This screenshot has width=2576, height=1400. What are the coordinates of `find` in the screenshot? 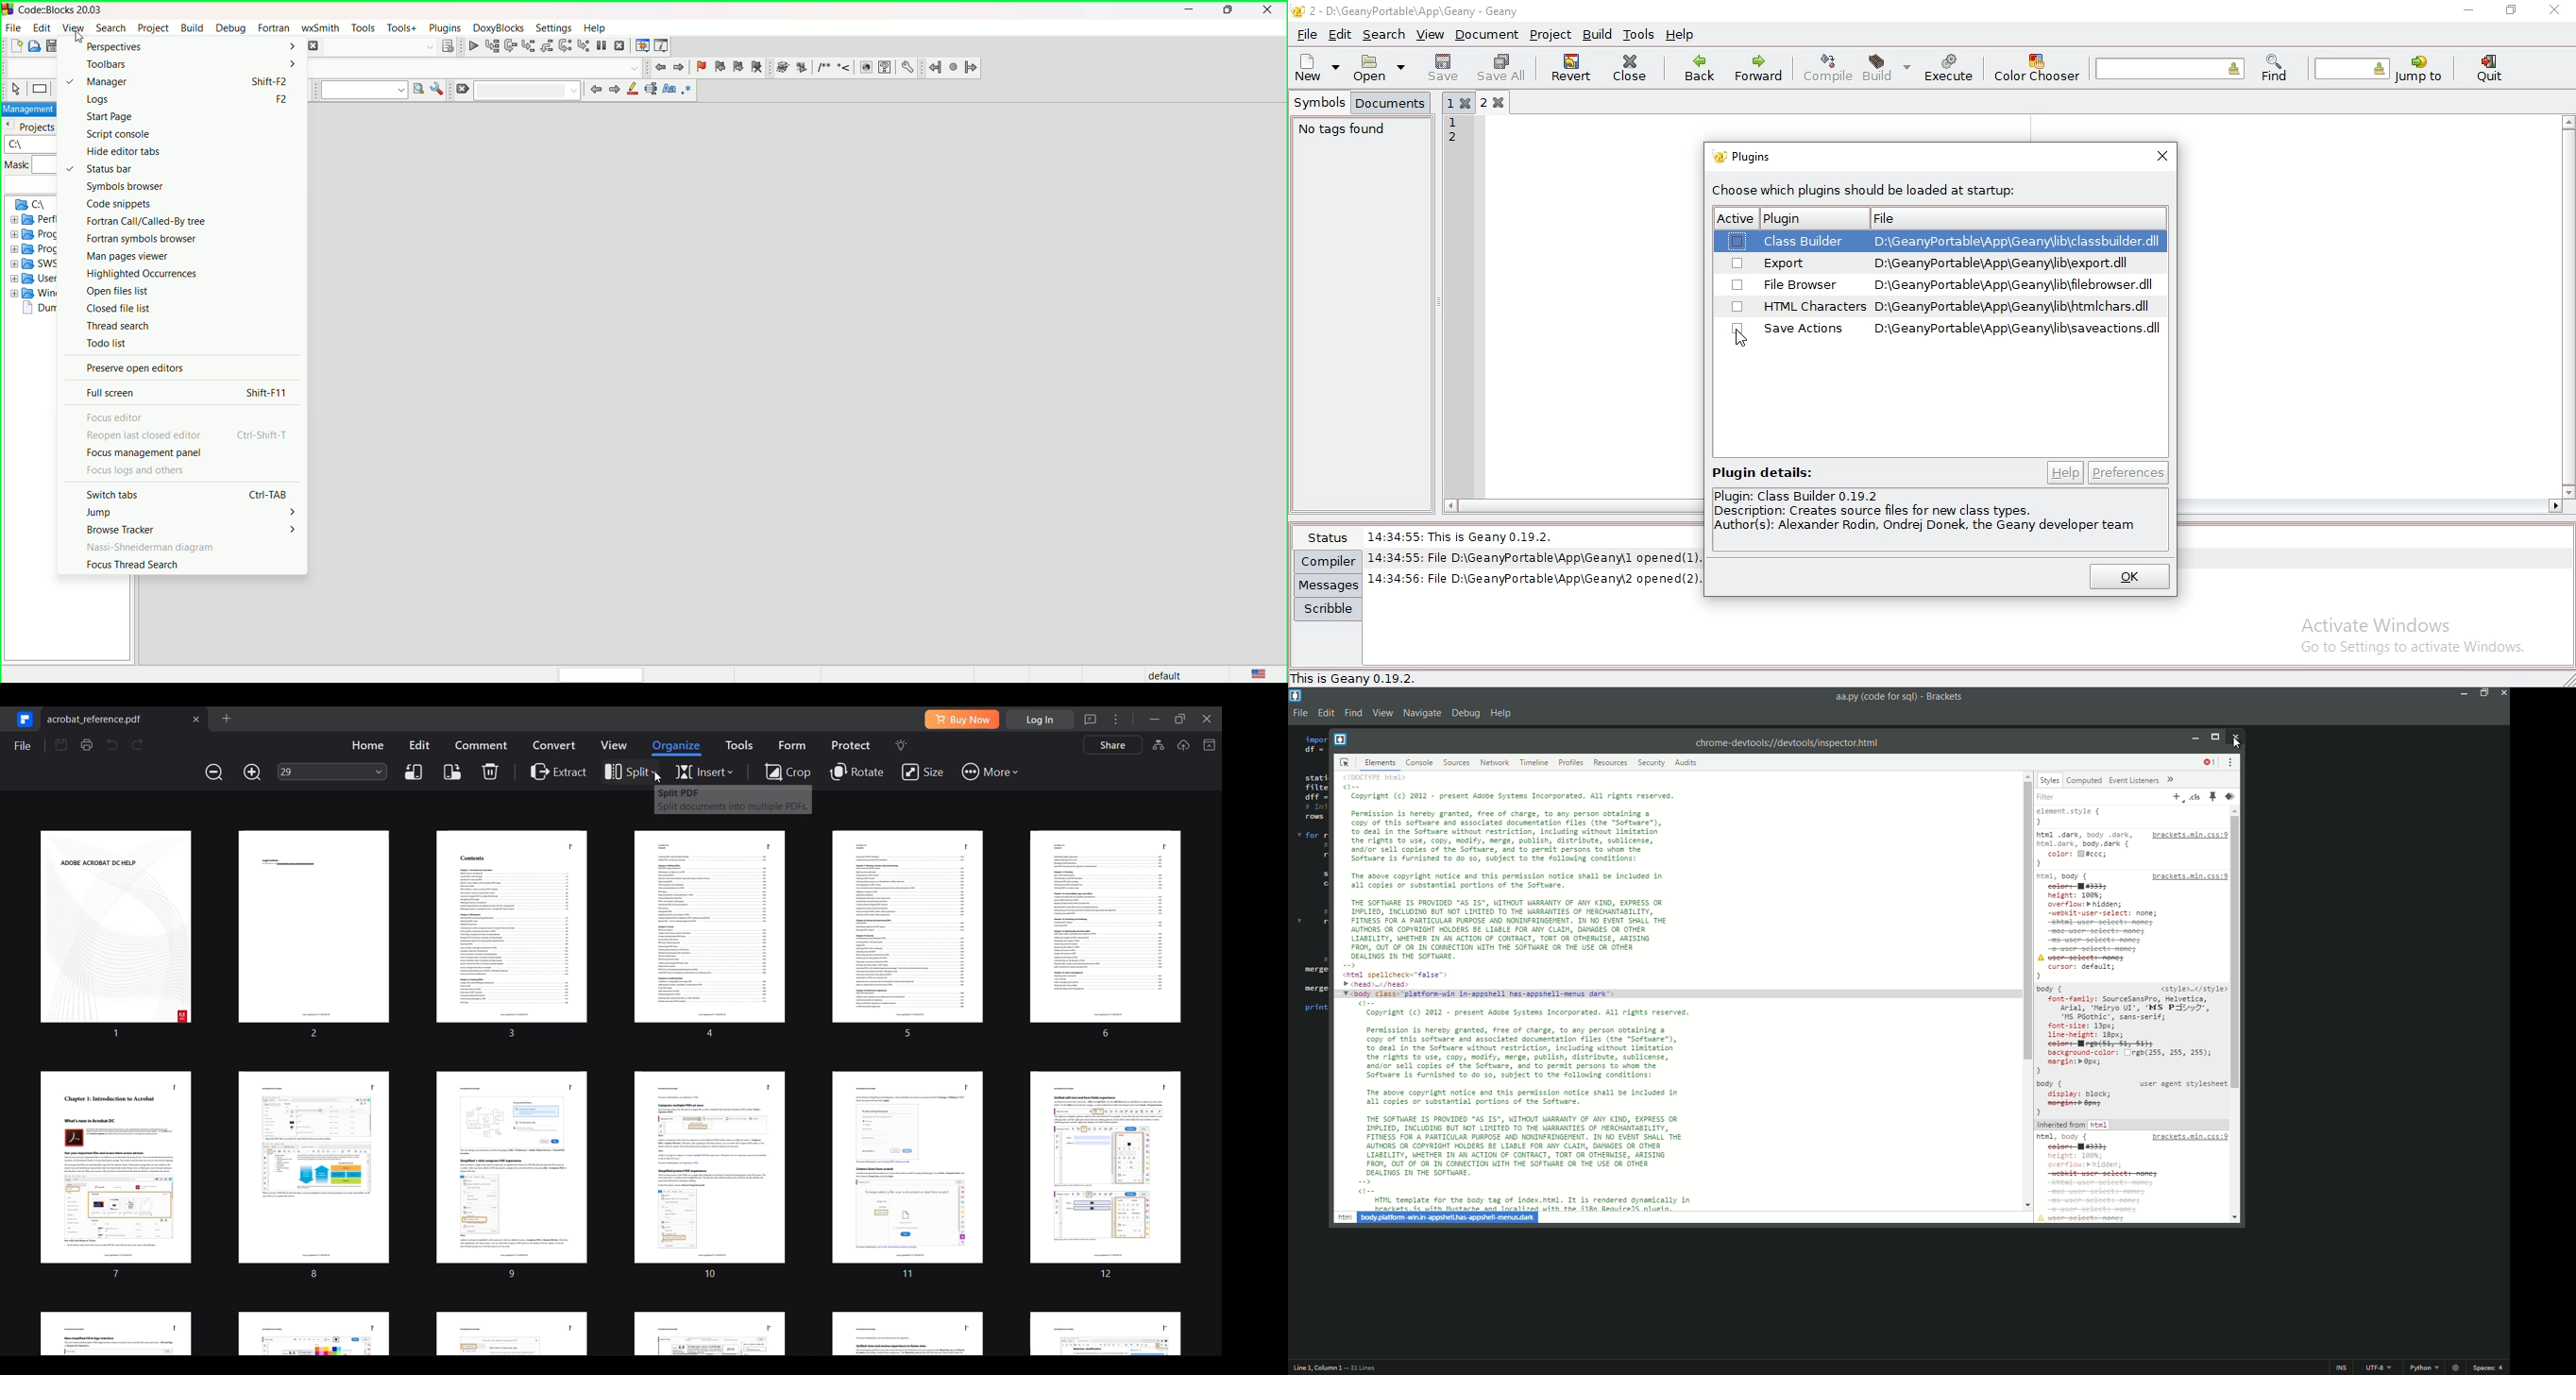 It's located at (1354, 713).